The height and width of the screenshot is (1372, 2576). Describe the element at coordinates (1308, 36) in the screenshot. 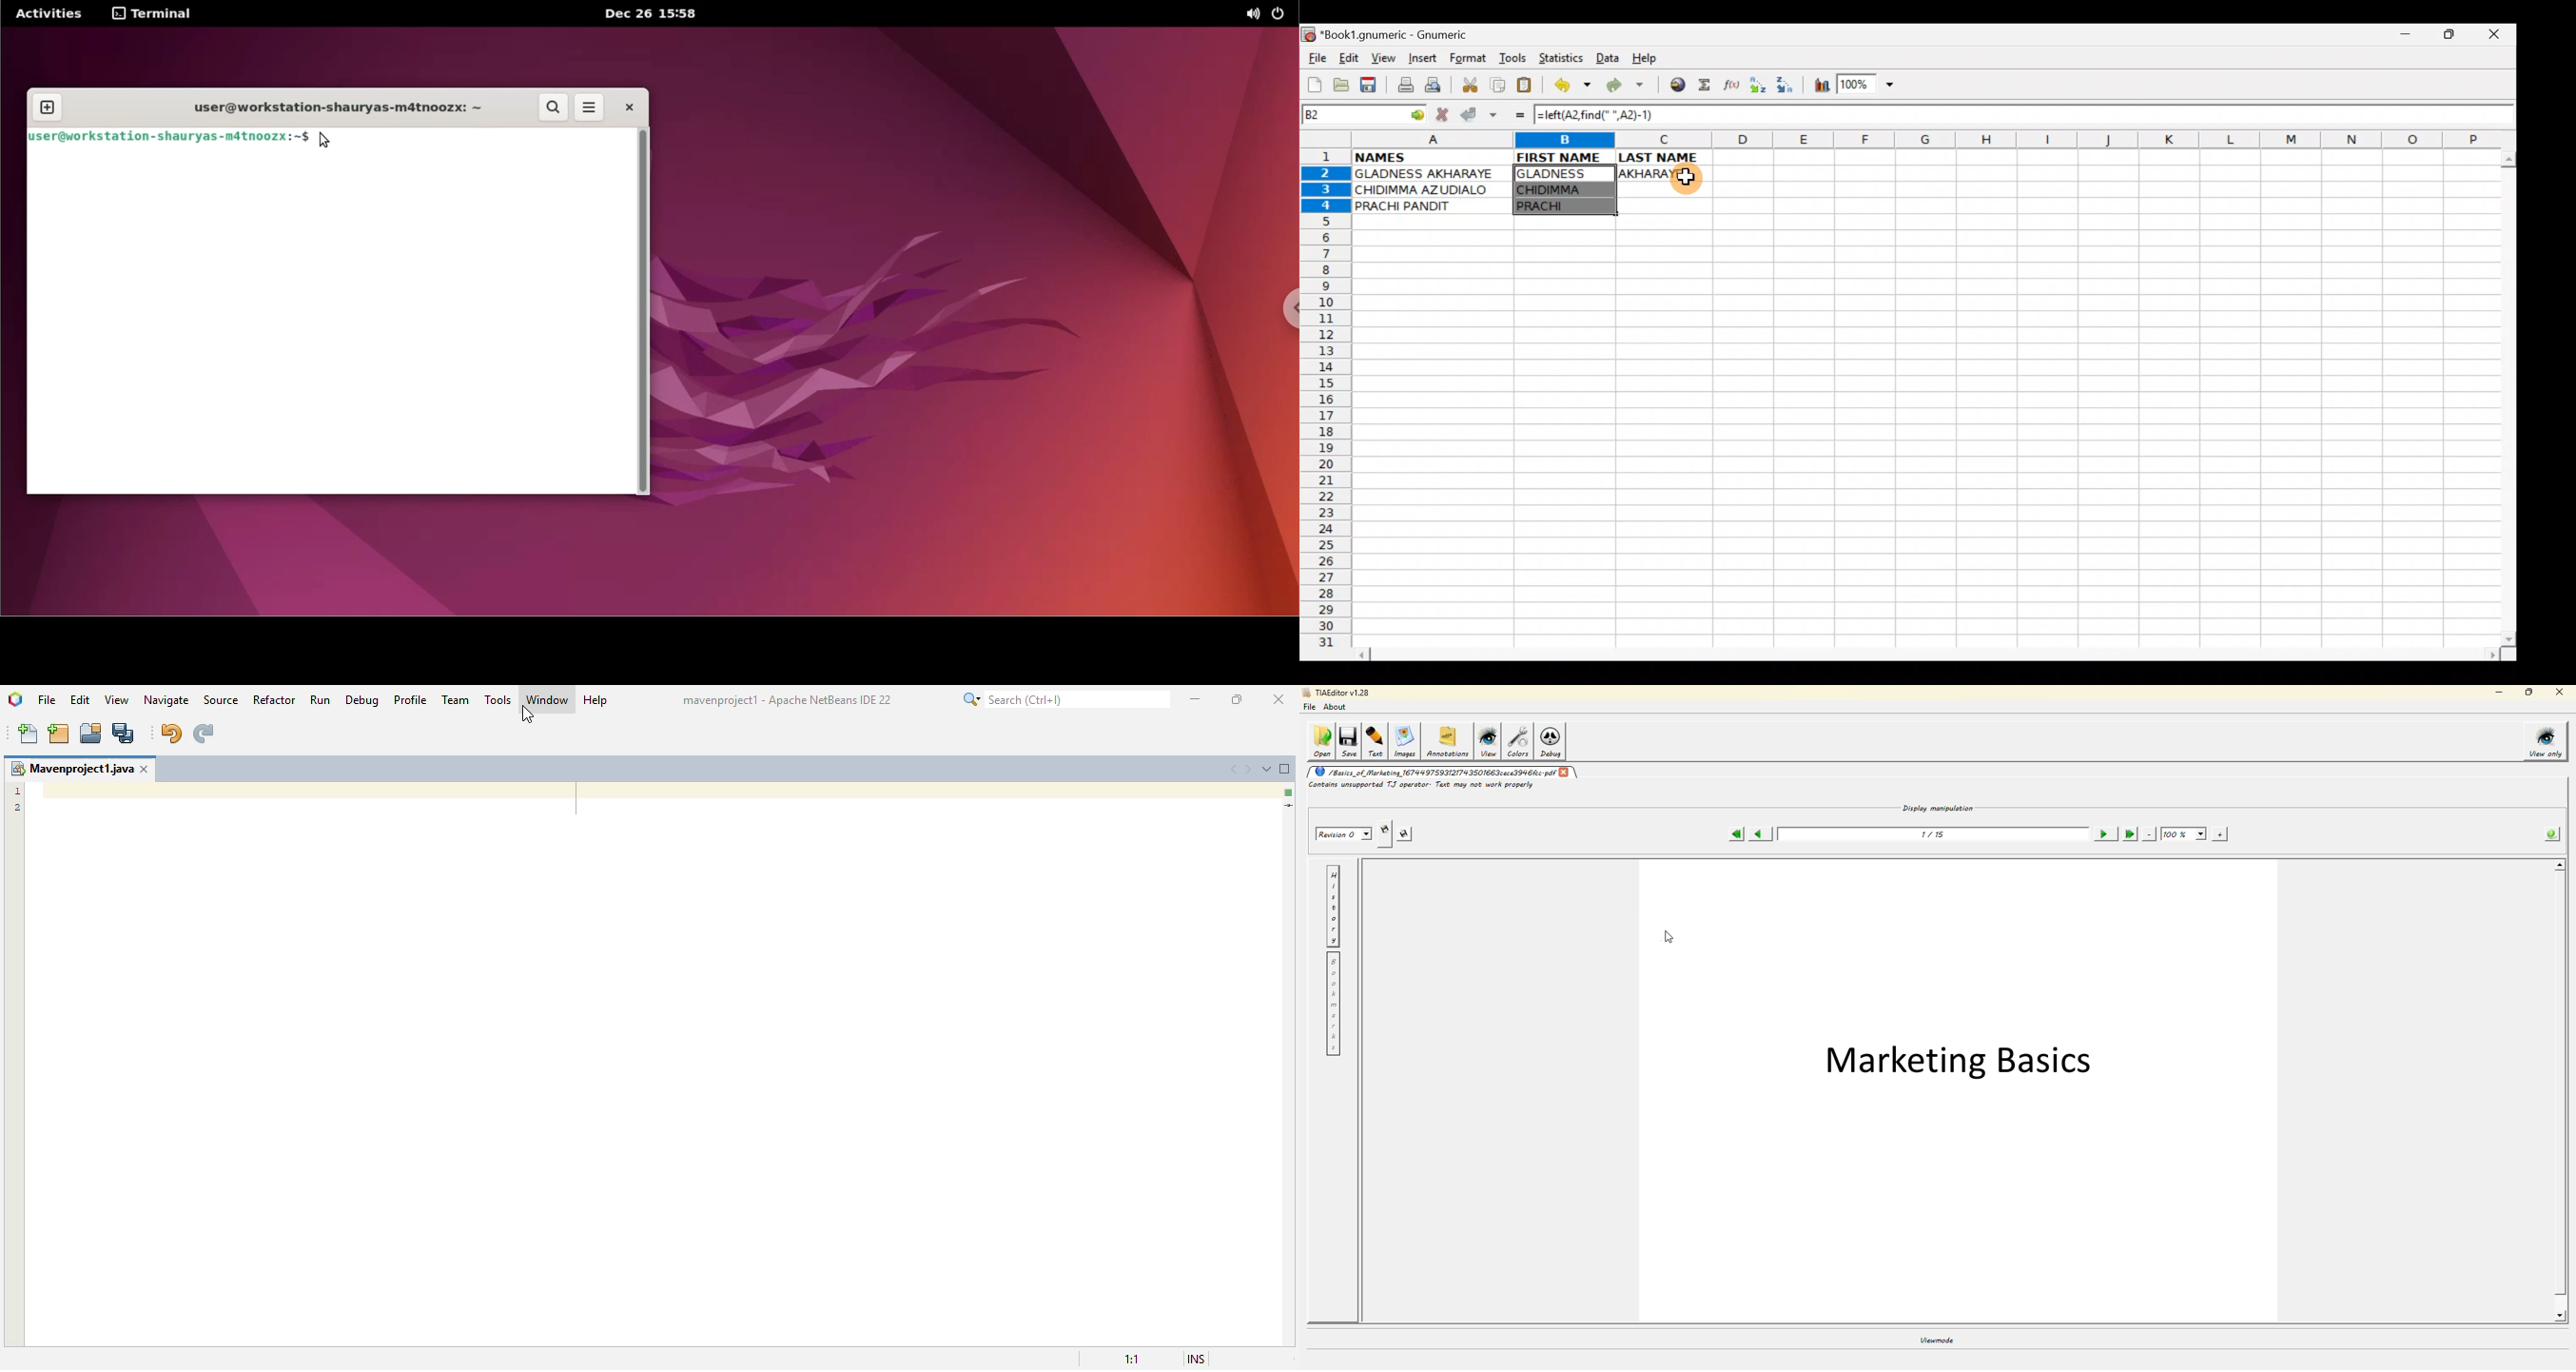

I see `Gnumeric logo` at that location.